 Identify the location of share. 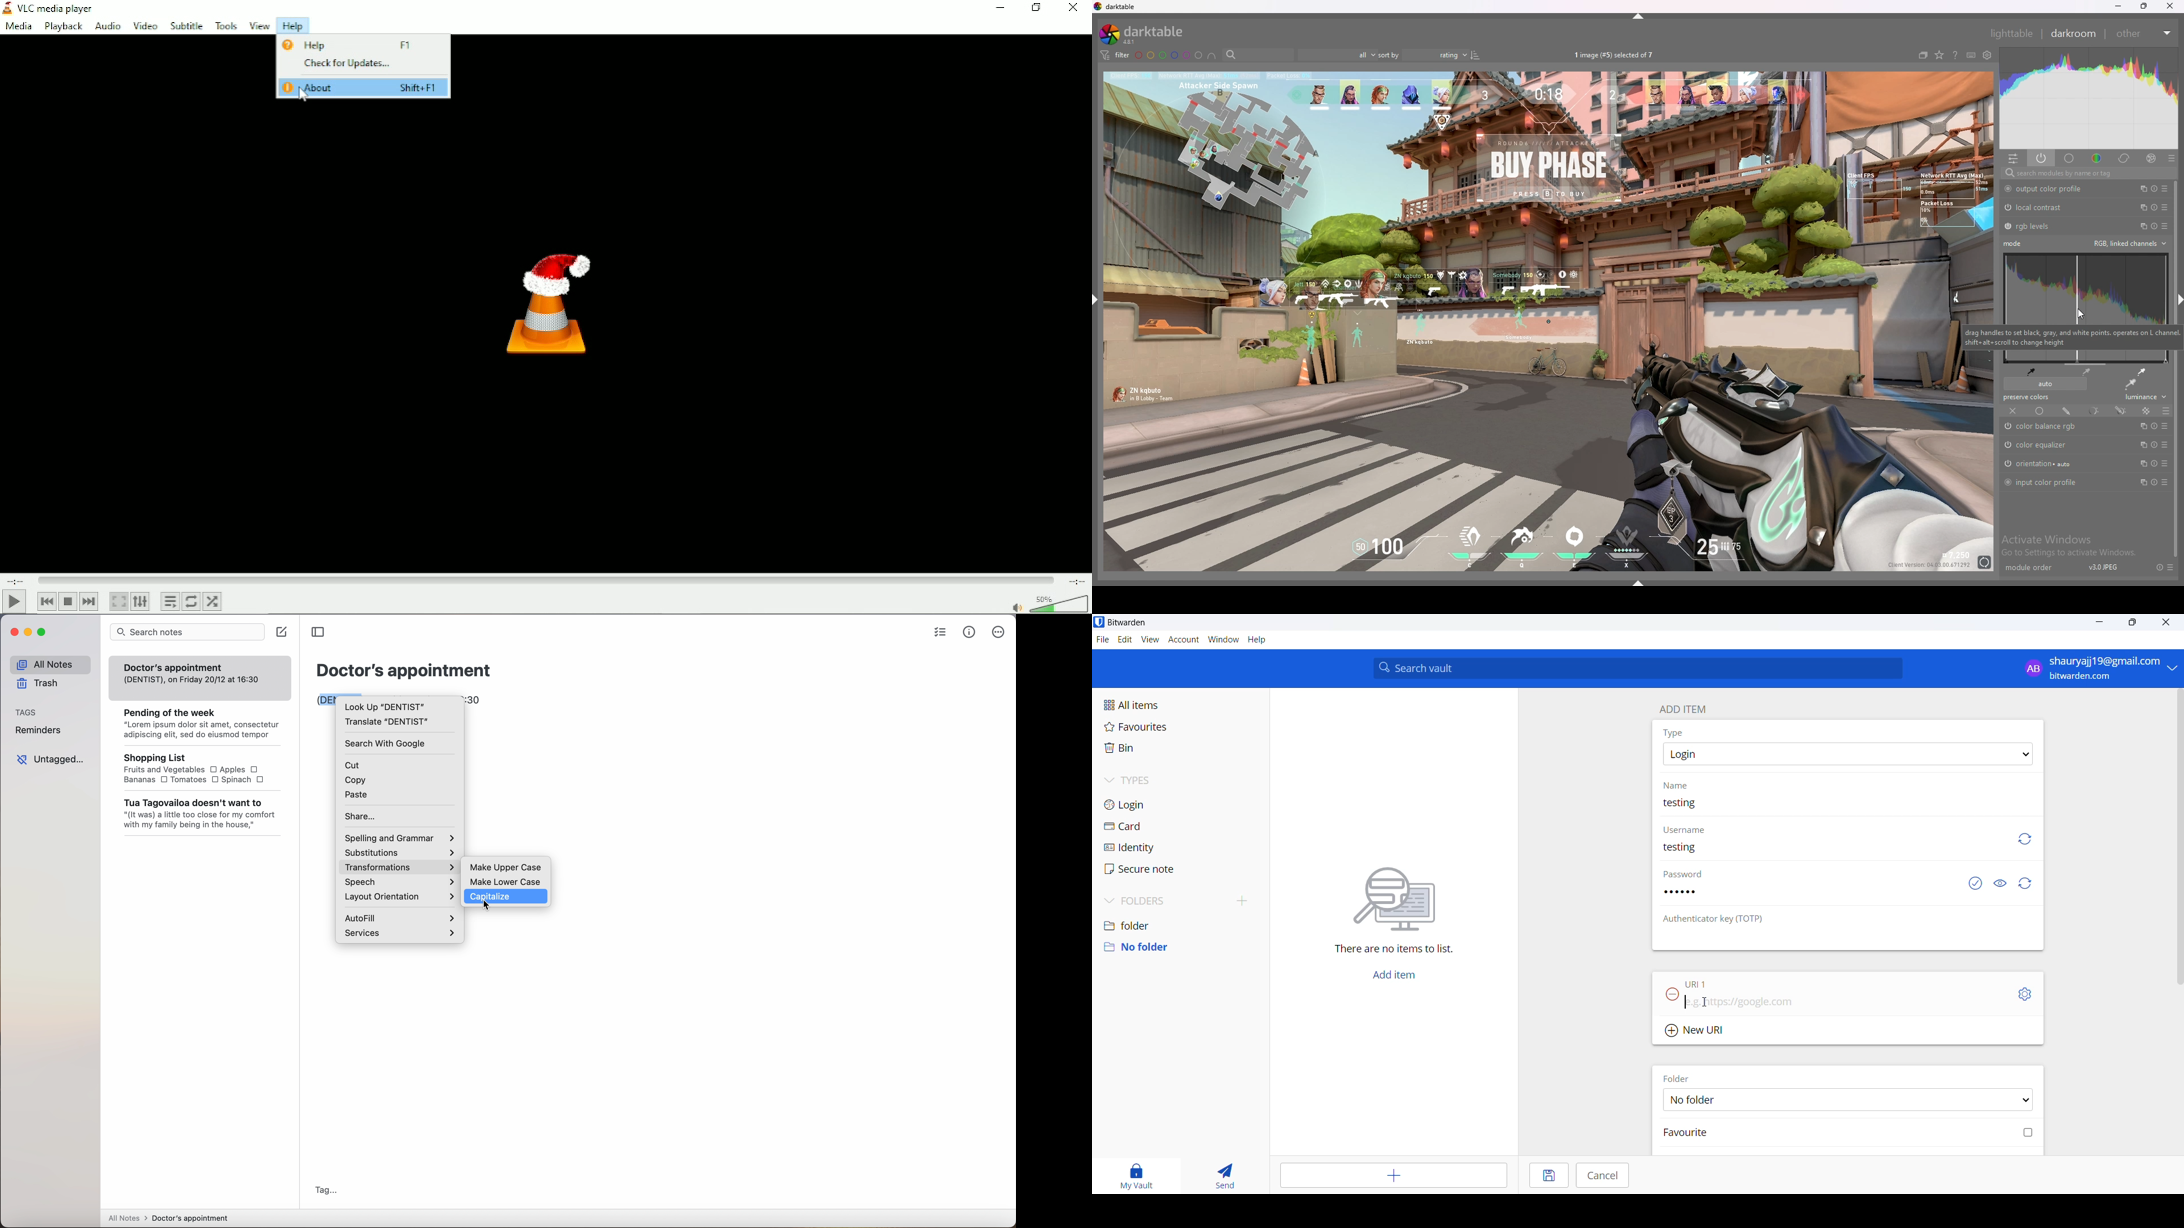
(363, 816).